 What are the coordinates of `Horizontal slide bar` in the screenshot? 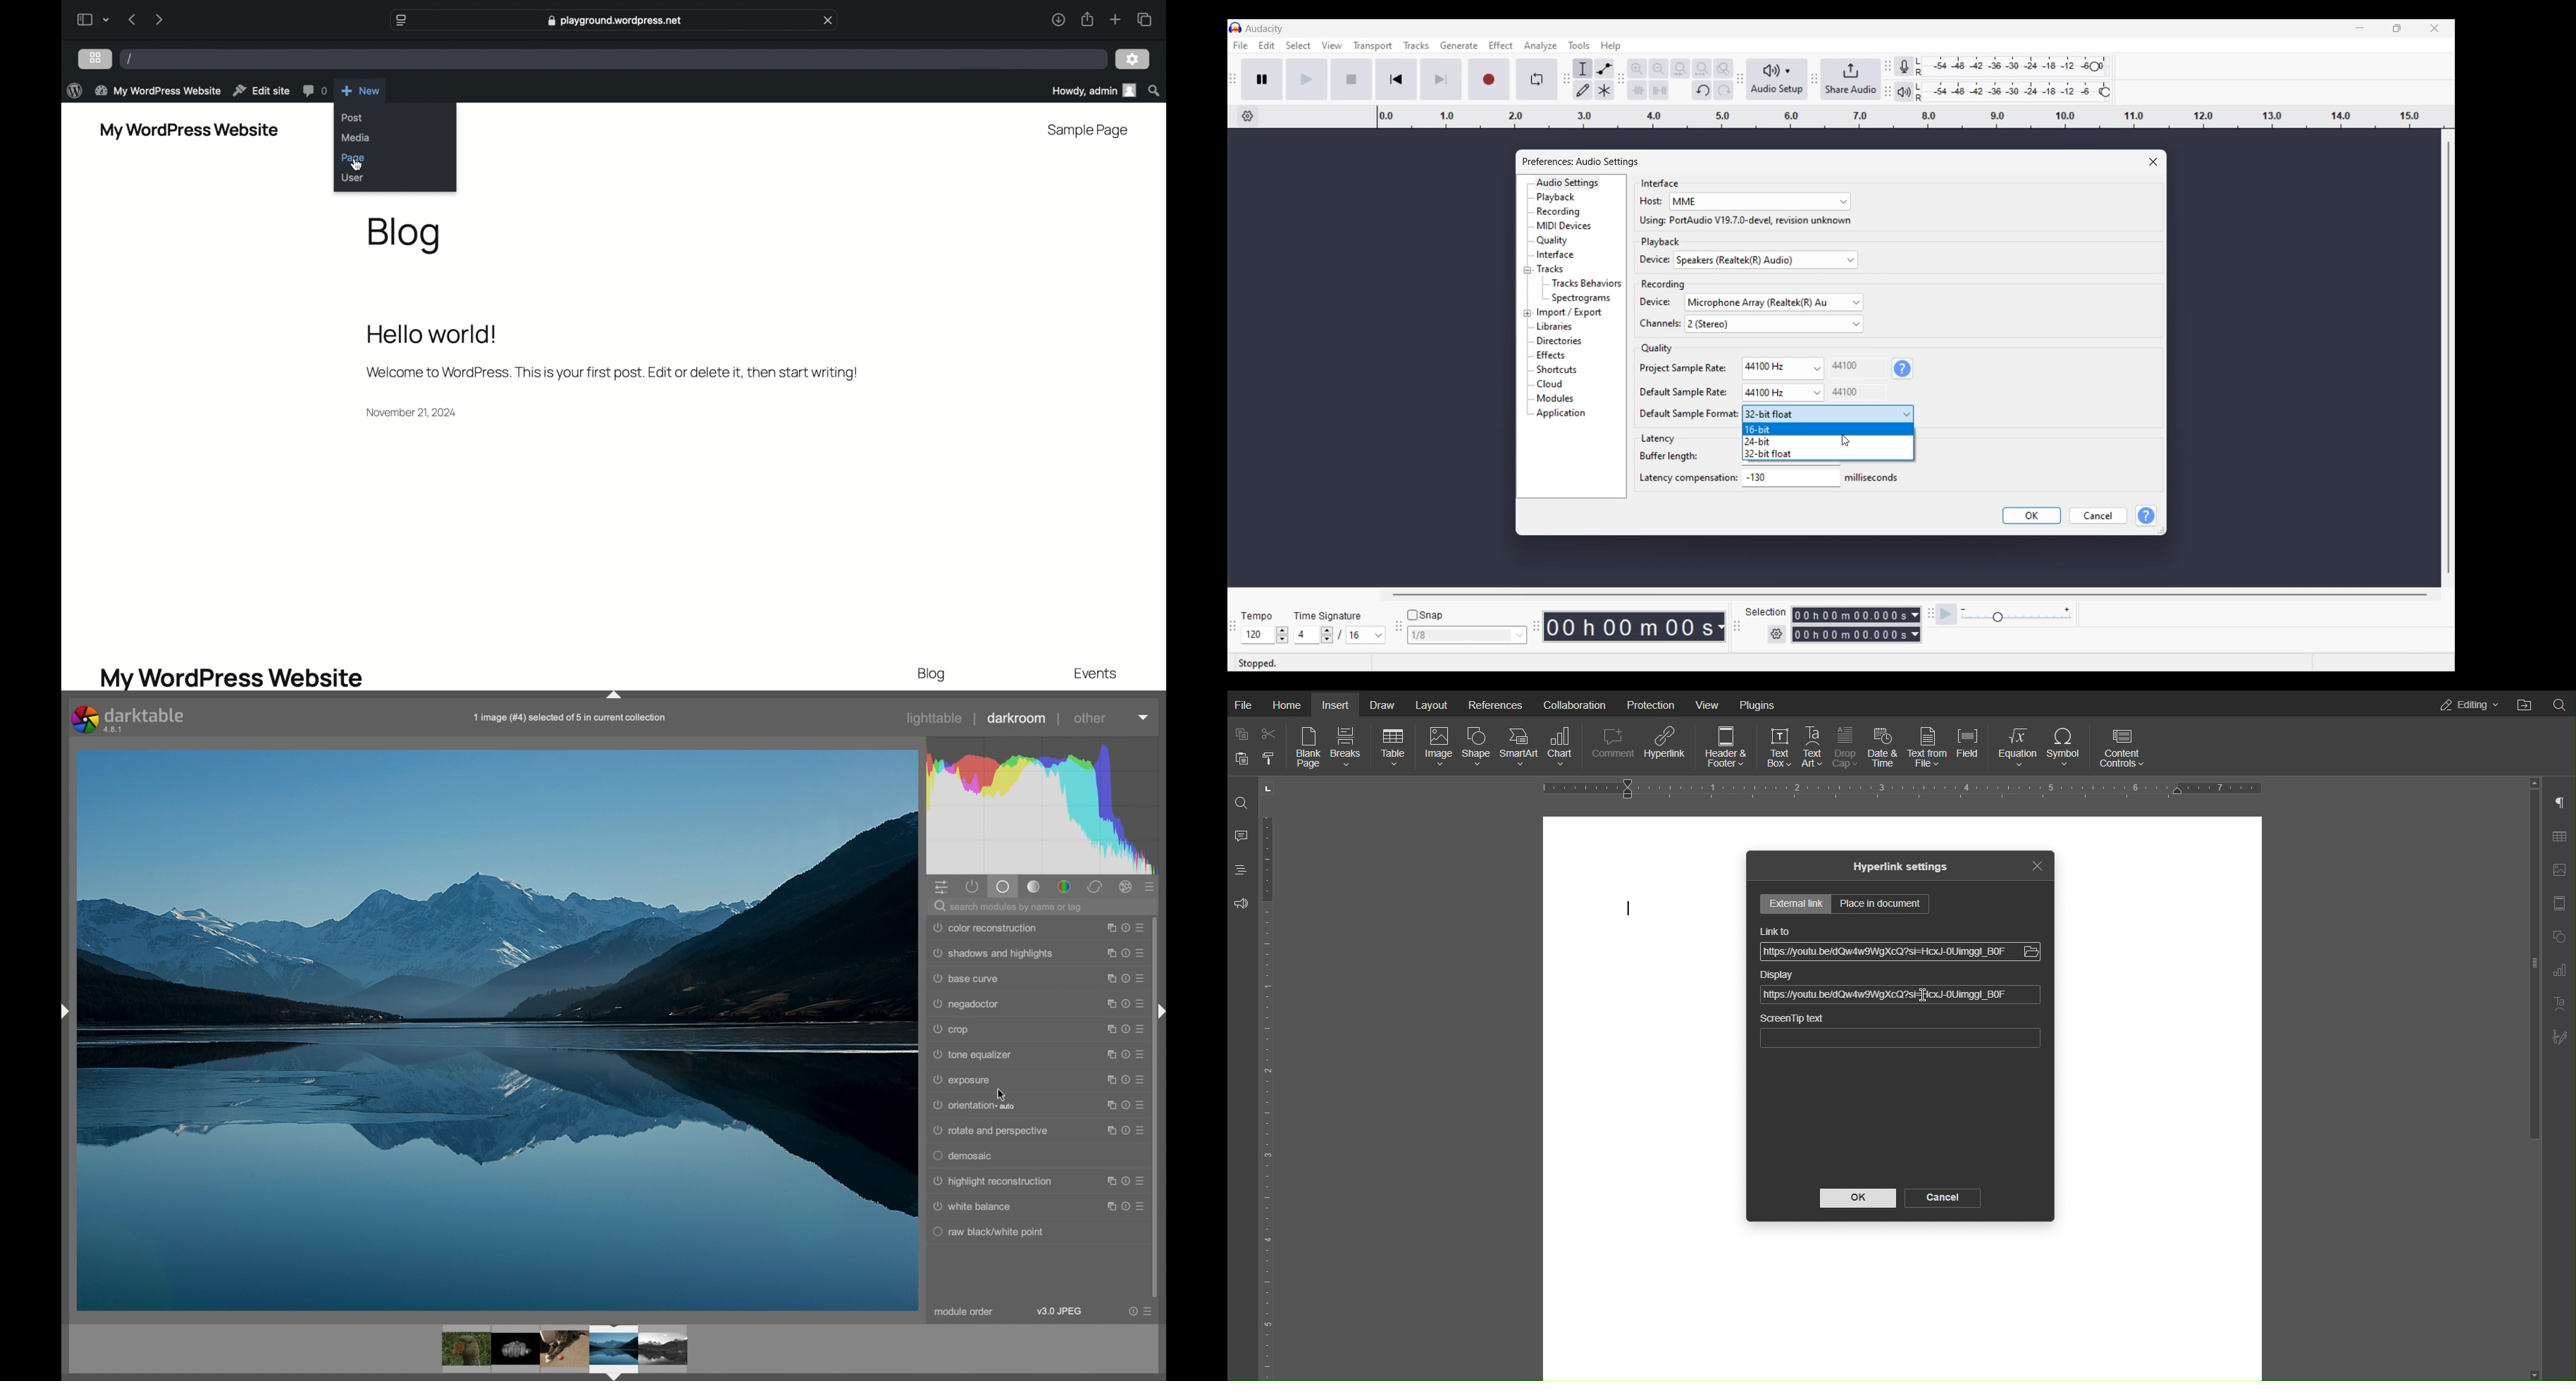 It's located at (1910, 595).